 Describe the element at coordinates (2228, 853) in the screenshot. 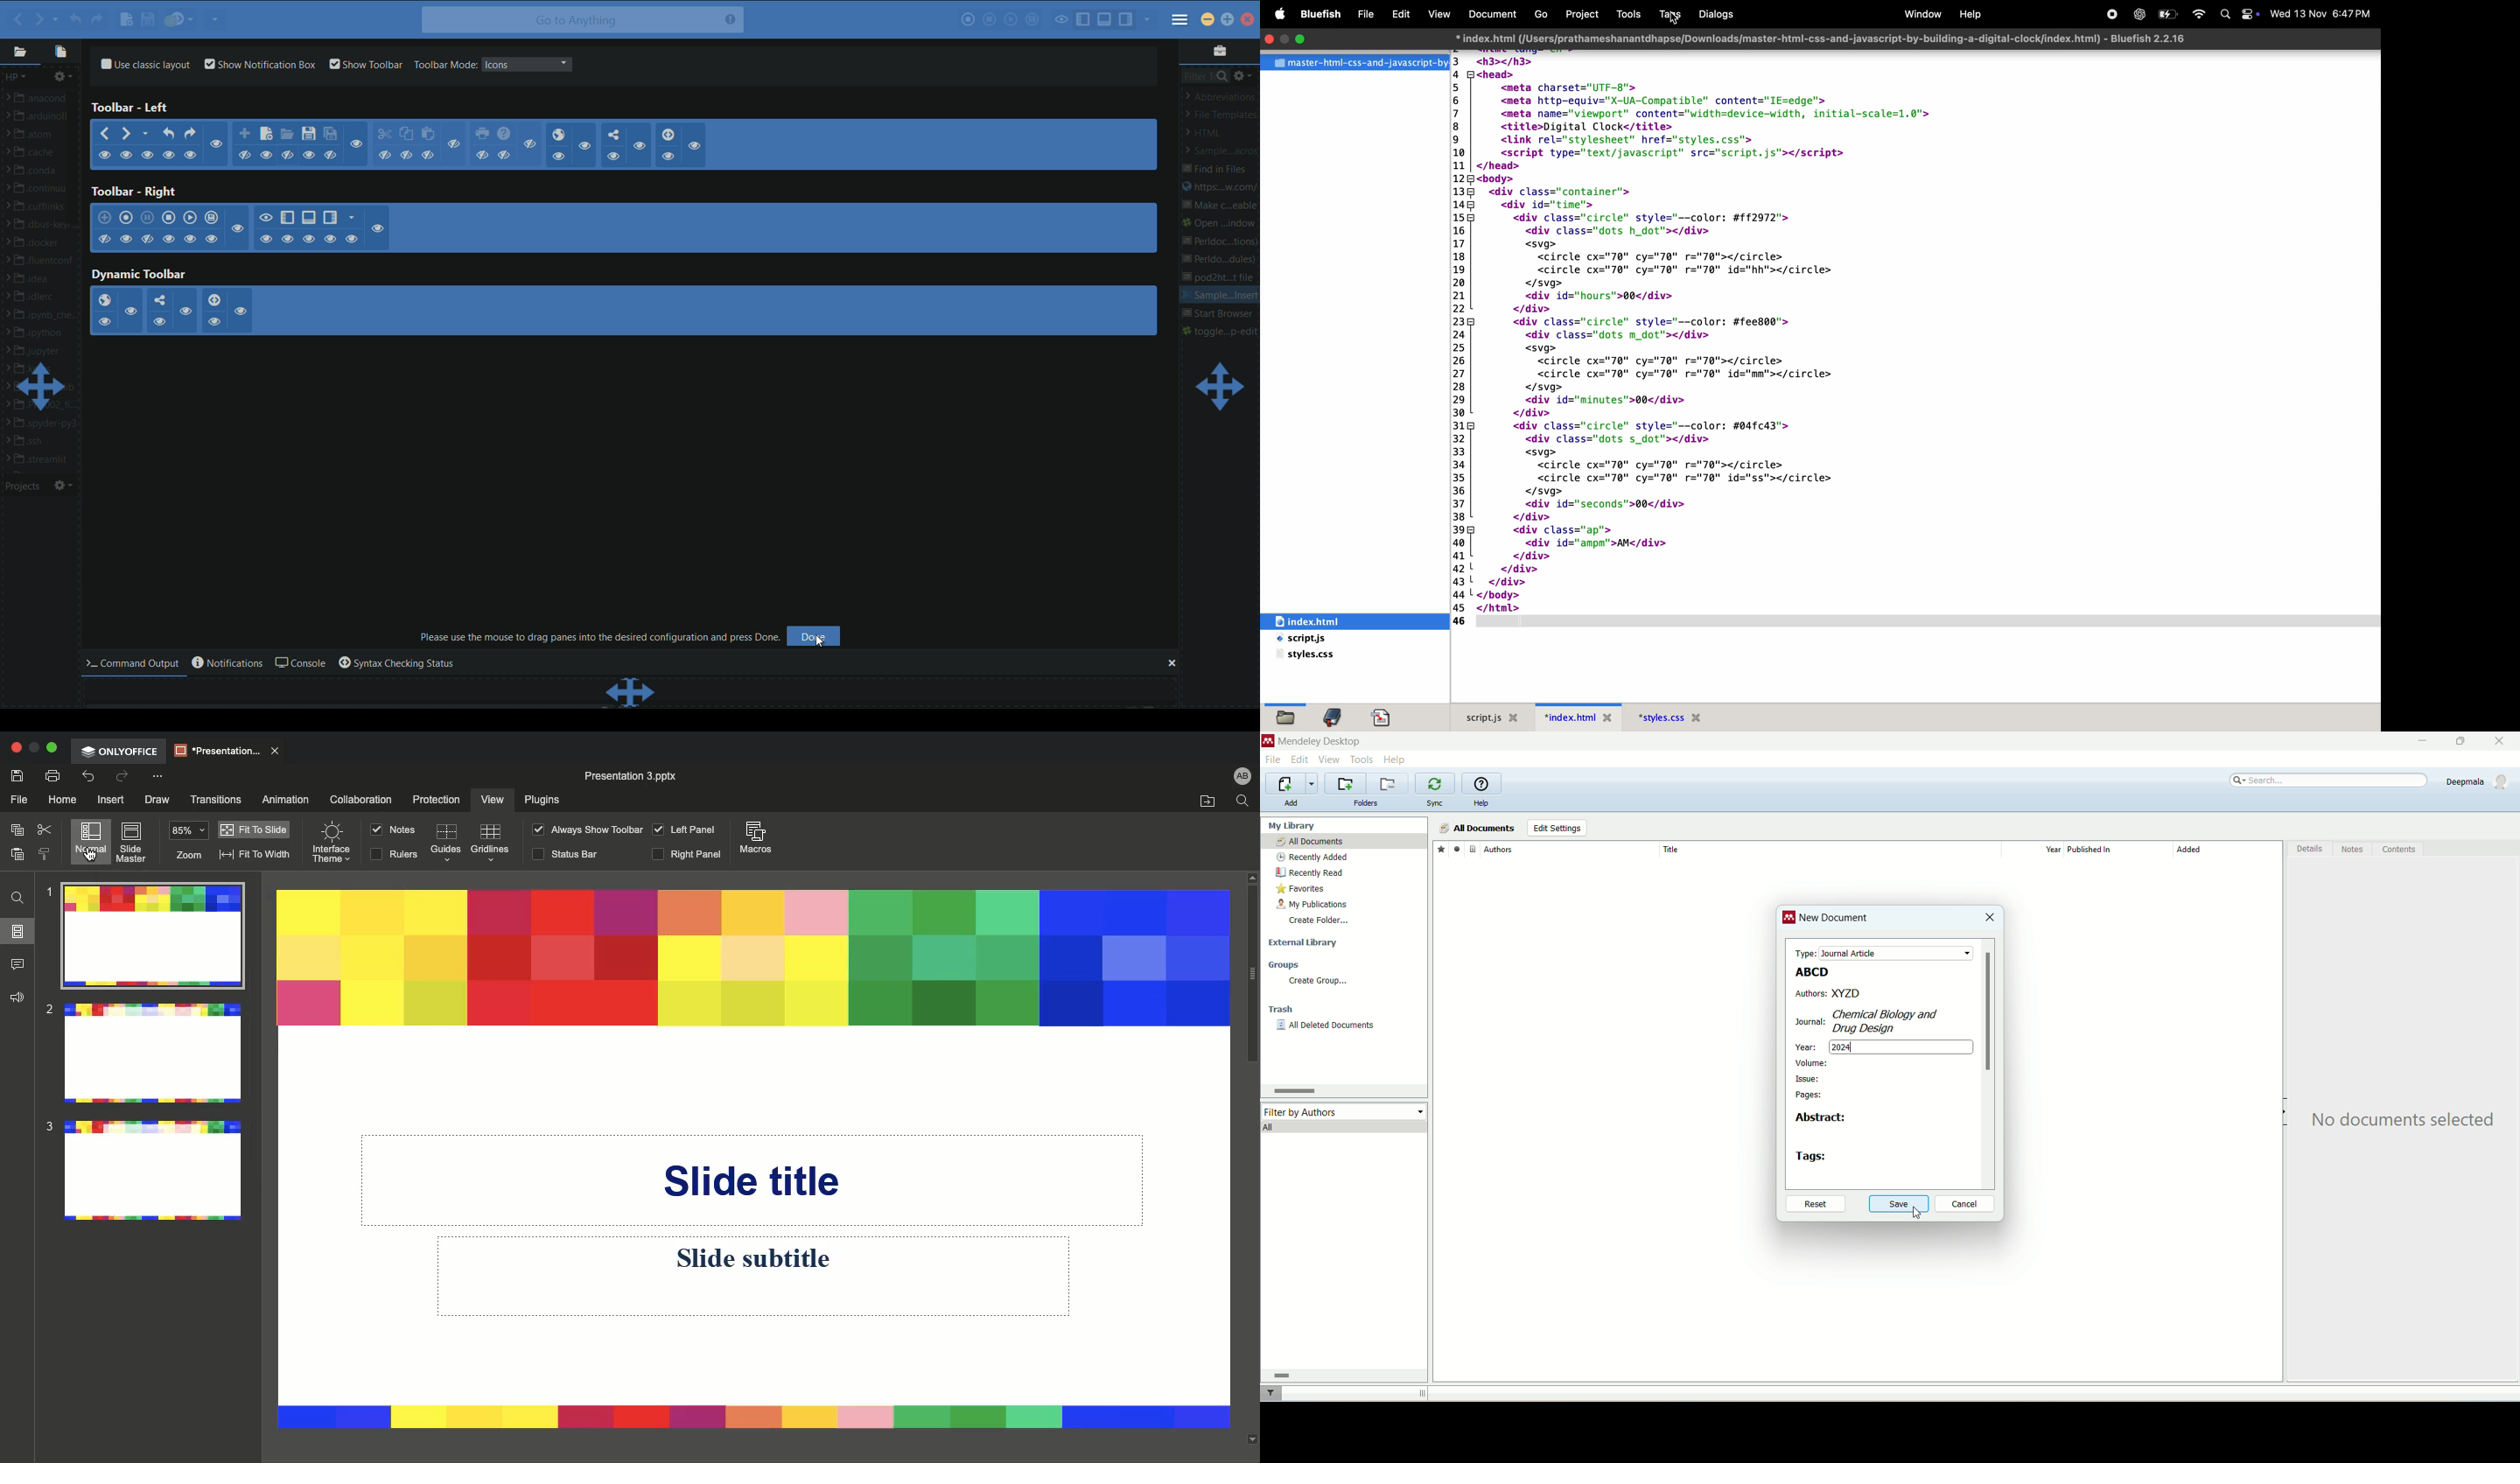

I see `added` at that location.